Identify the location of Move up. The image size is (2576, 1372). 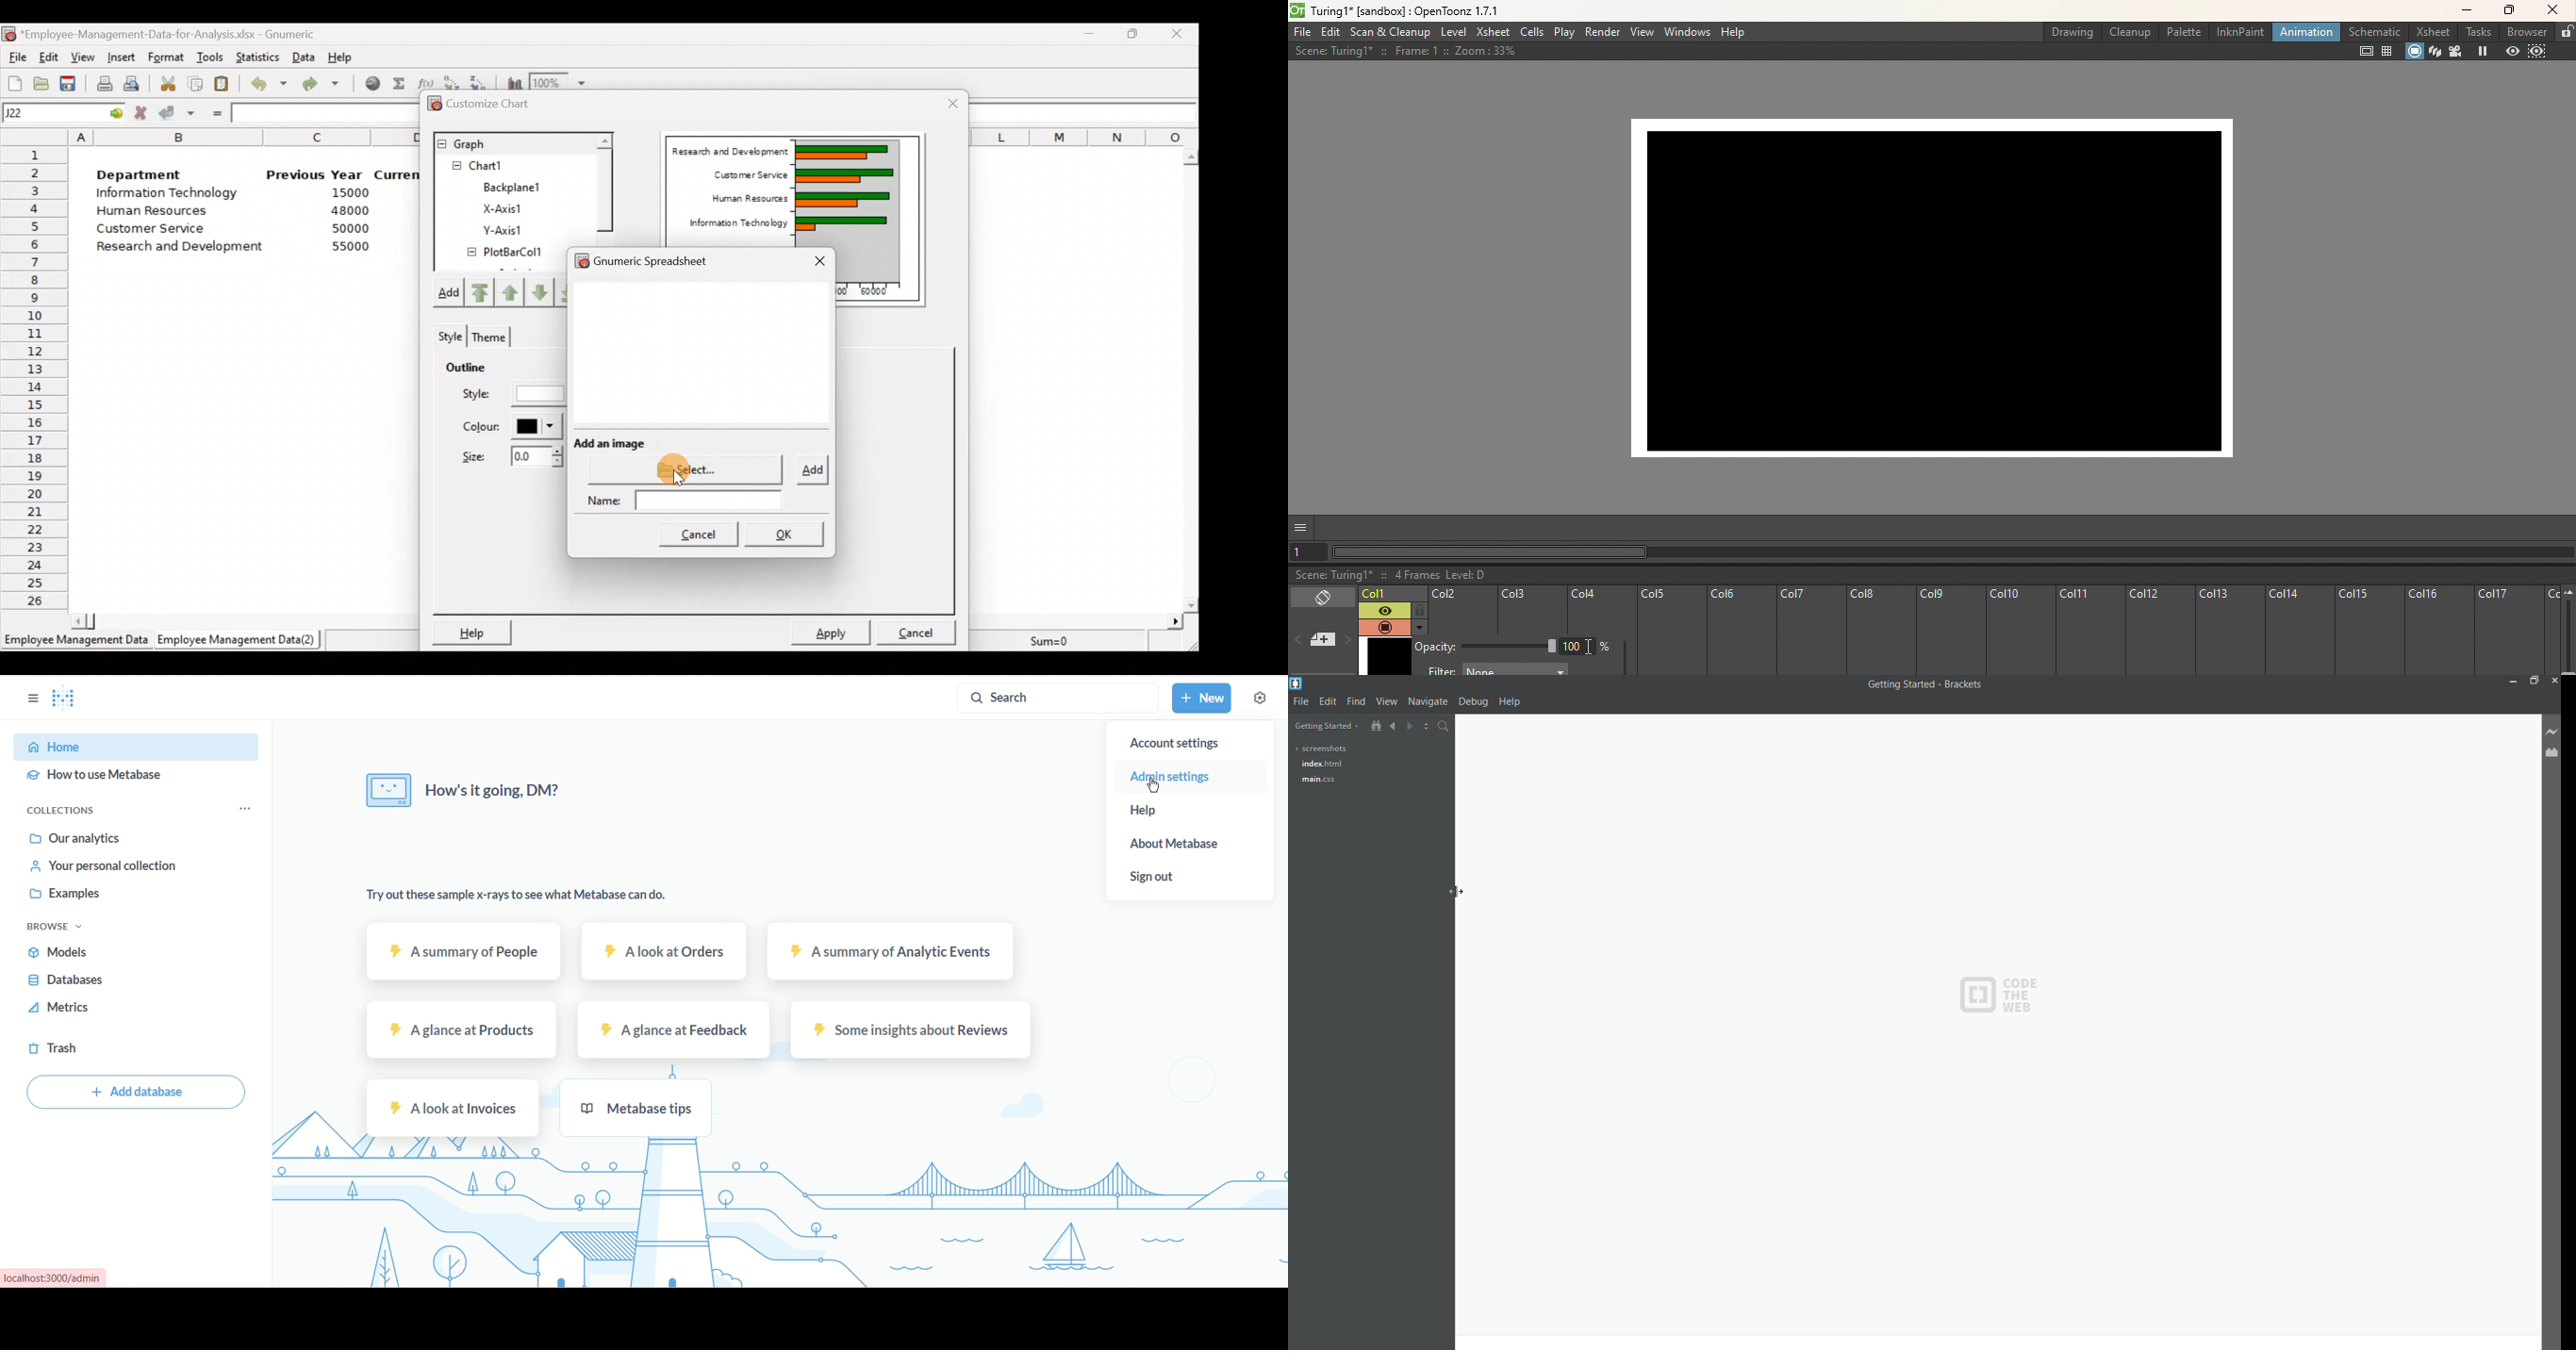
(511, 291).